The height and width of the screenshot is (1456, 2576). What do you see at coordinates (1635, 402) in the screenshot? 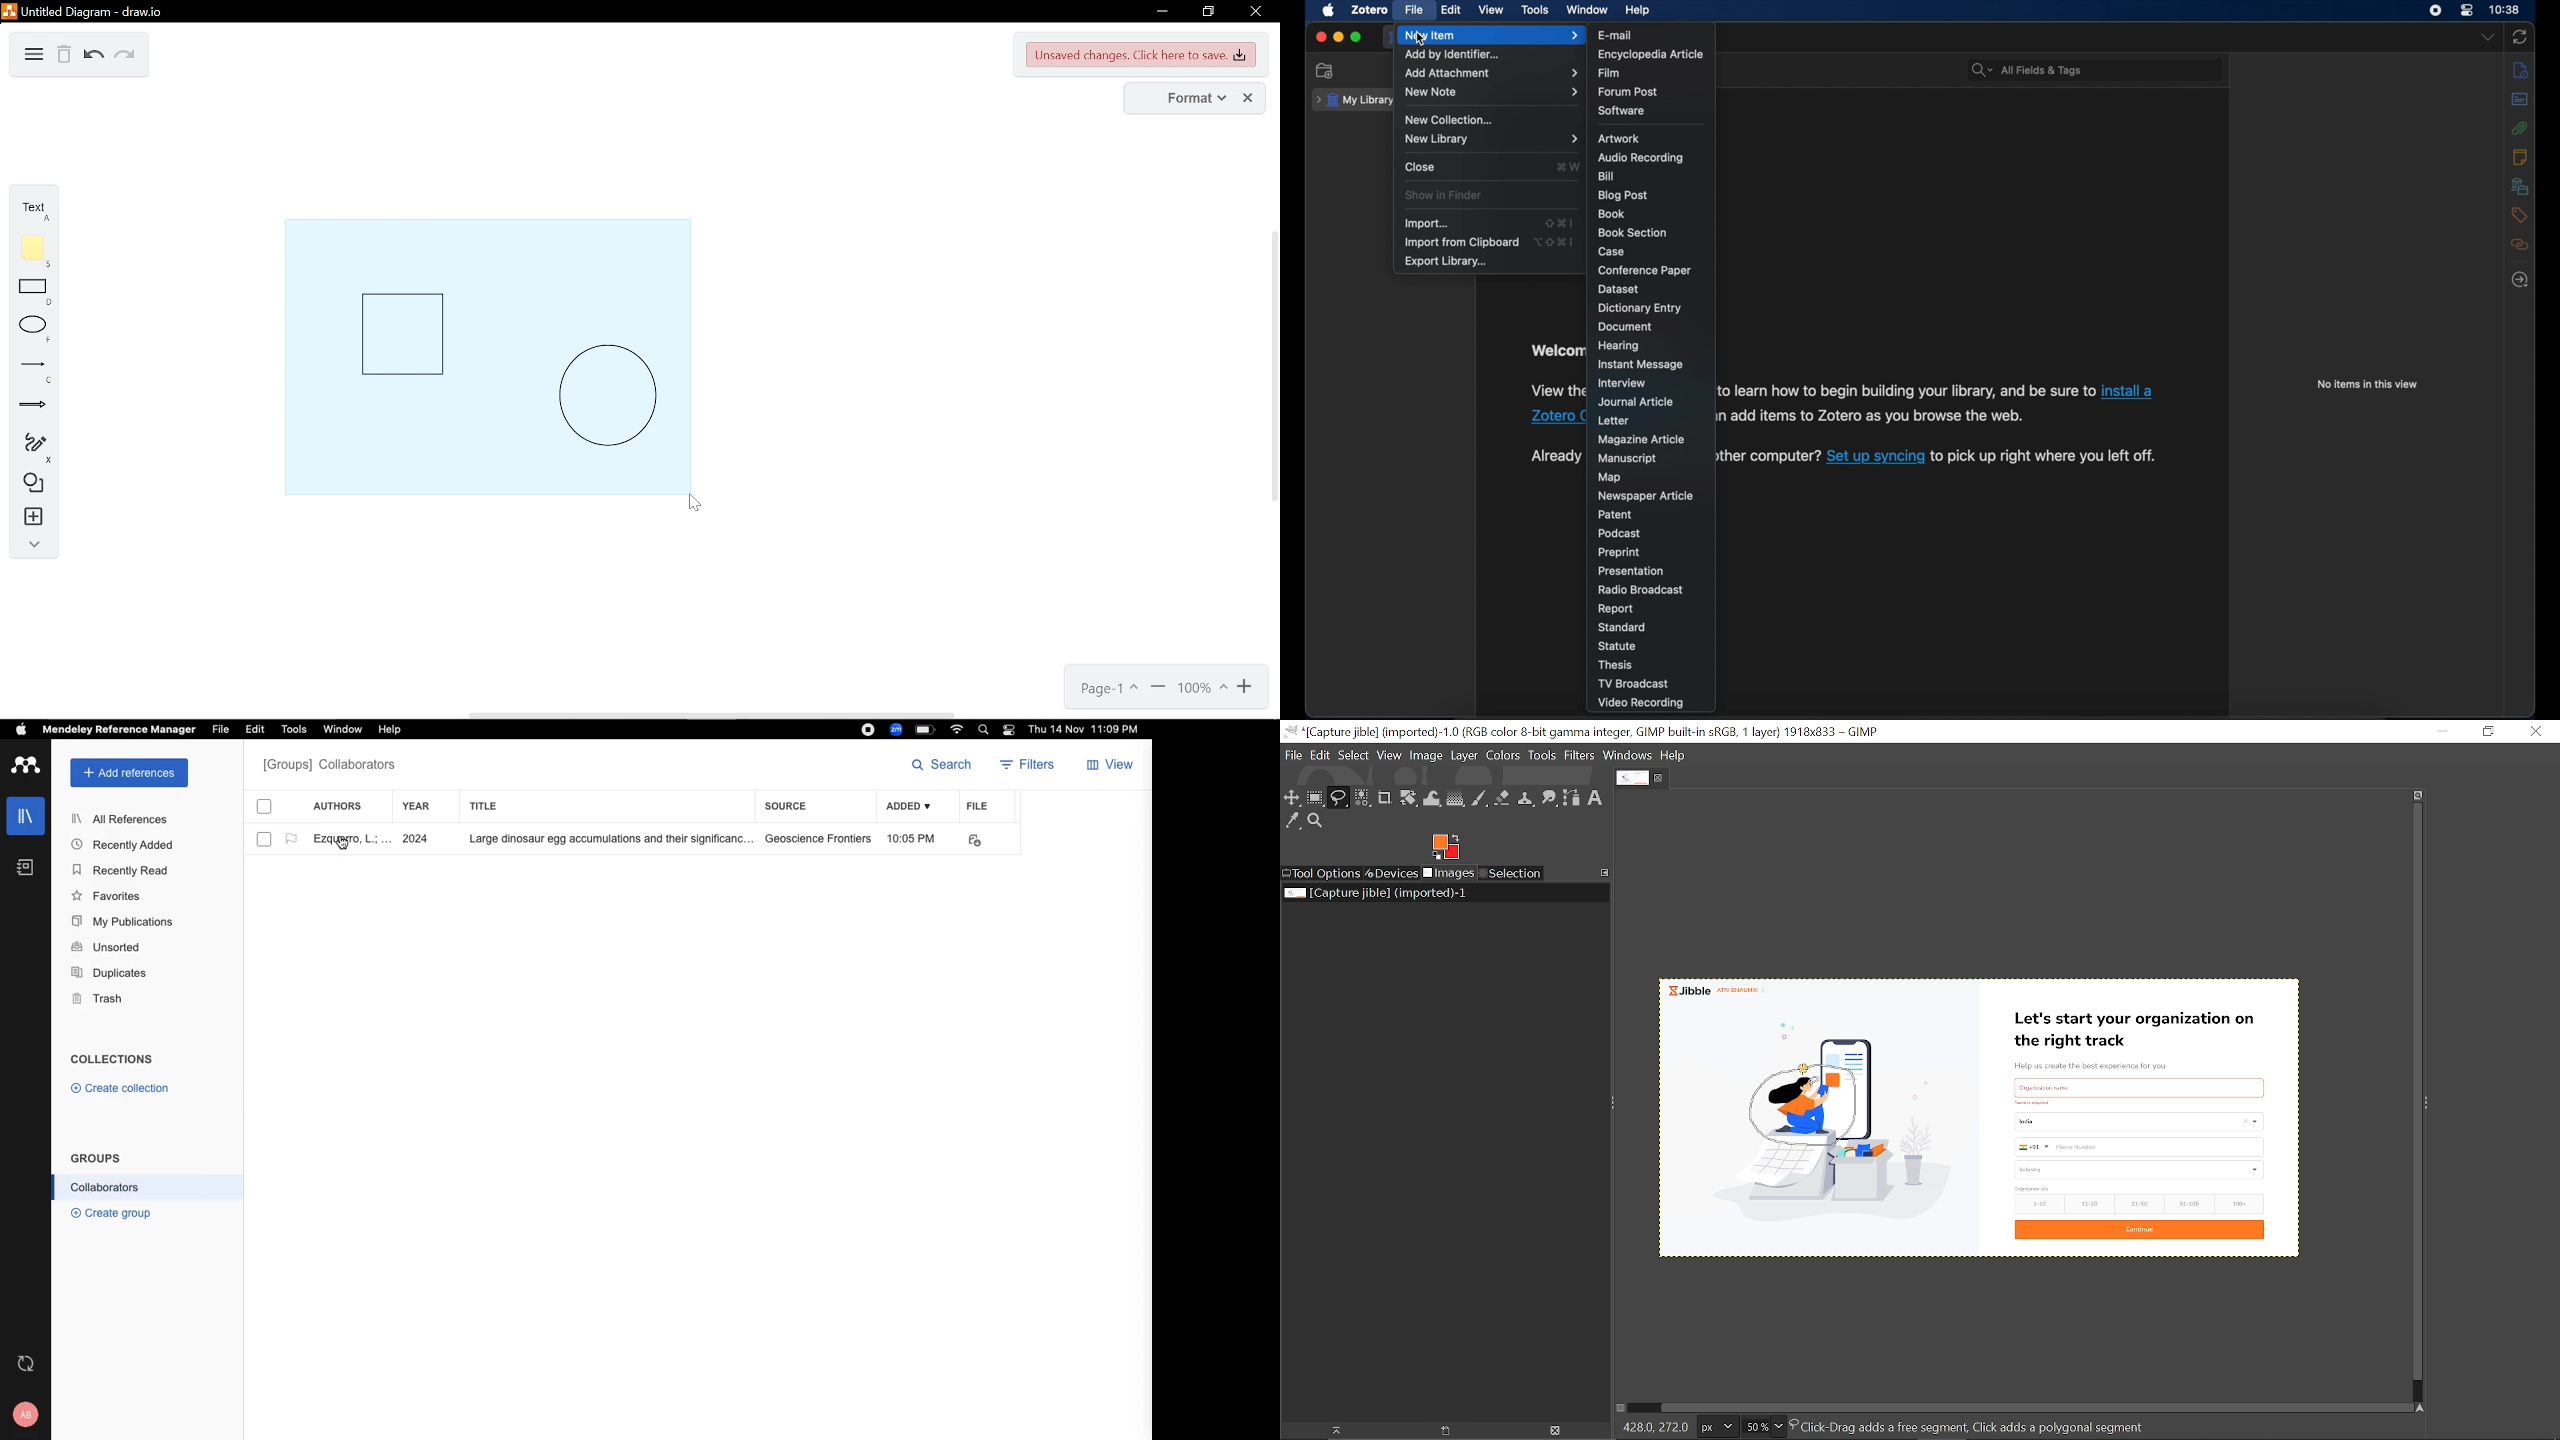
I see `journal article` at bounding box center [1635, 402].